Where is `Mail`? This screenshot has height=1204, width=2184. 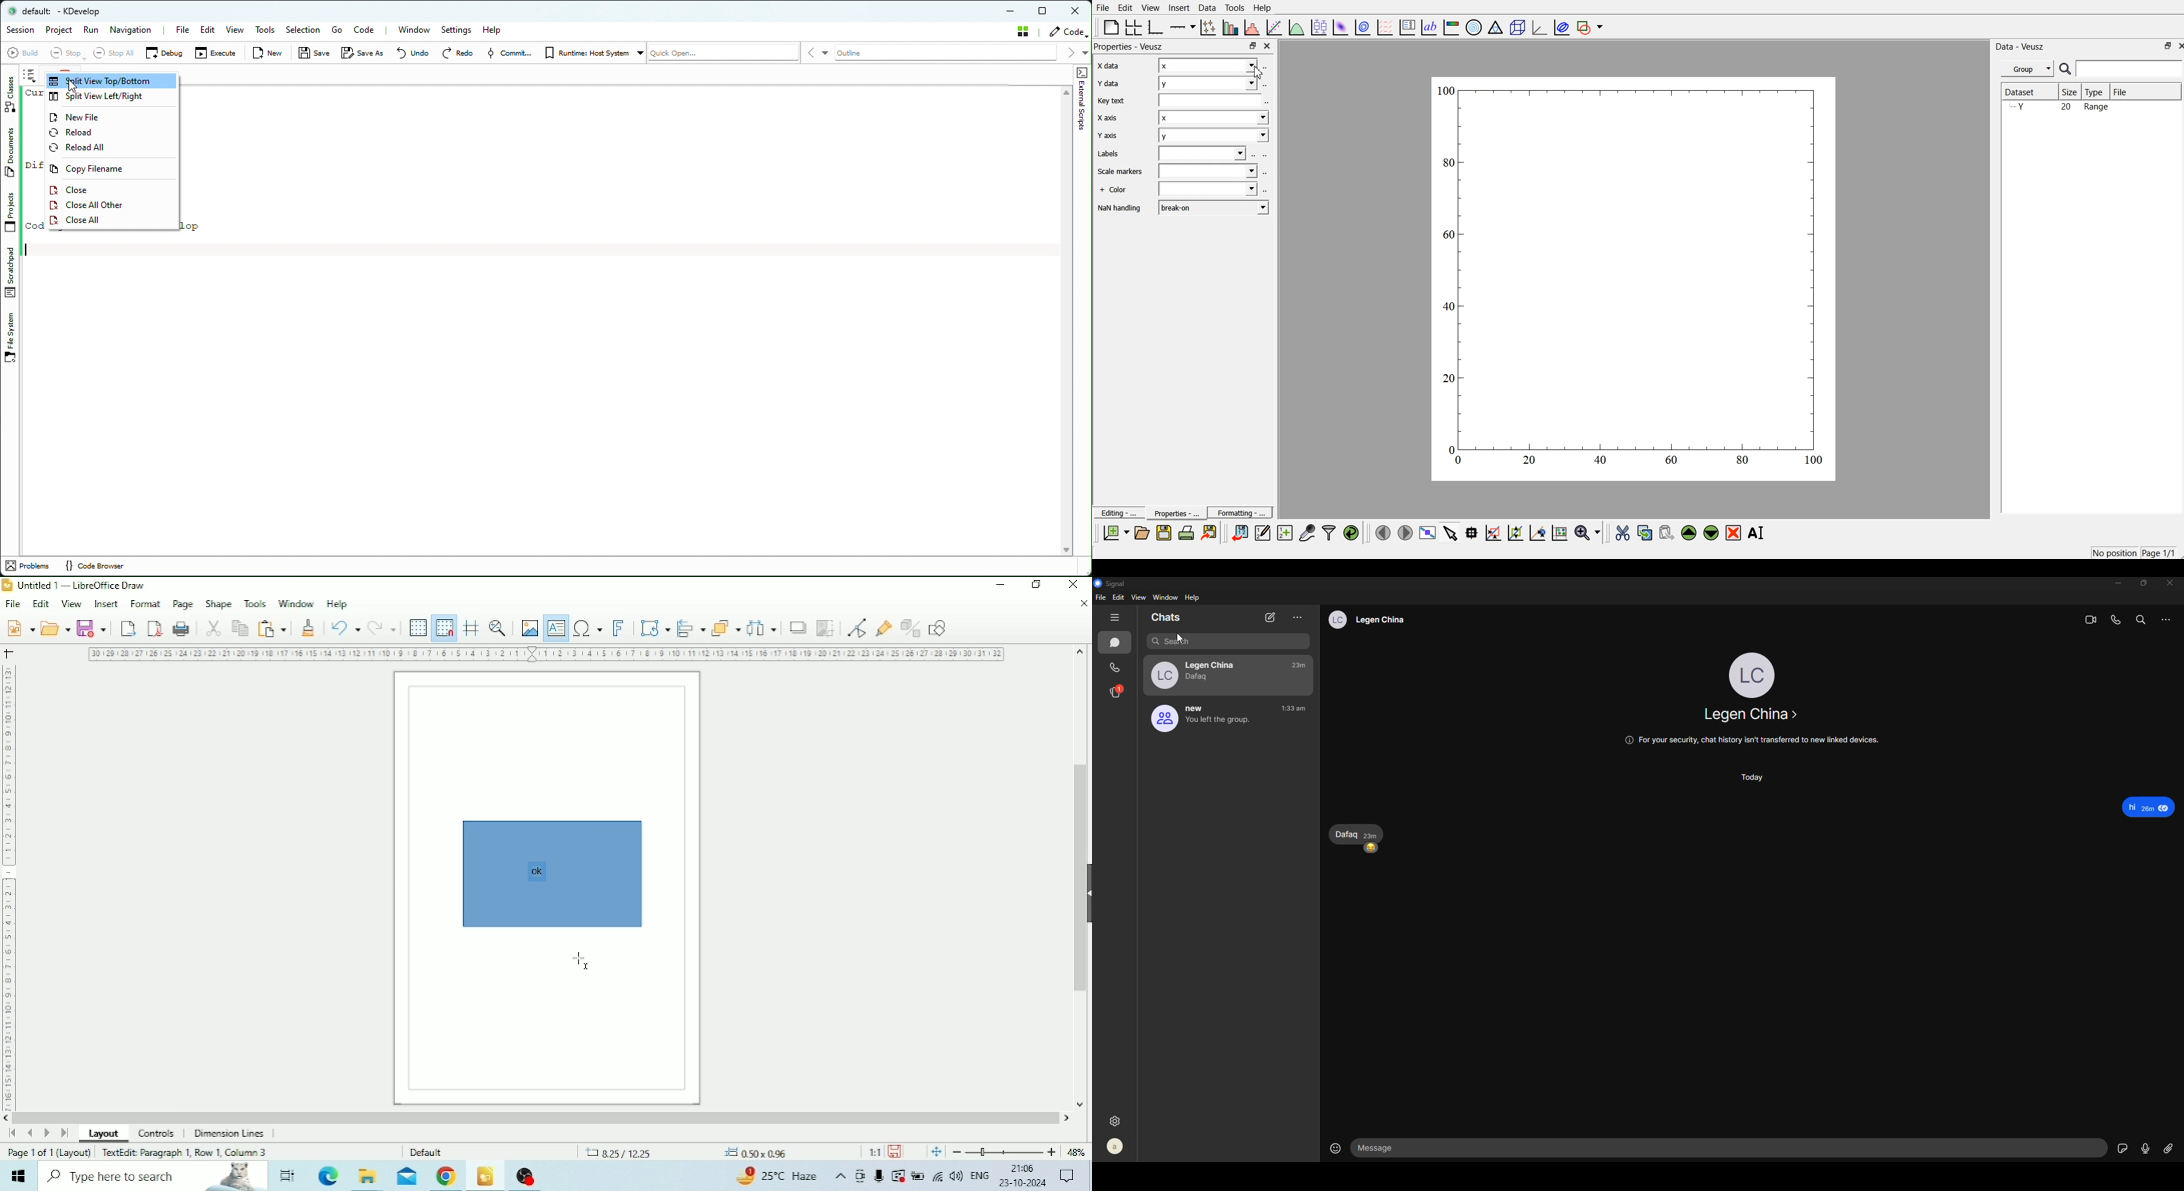
Mail is located at coordinates (405, 1177).